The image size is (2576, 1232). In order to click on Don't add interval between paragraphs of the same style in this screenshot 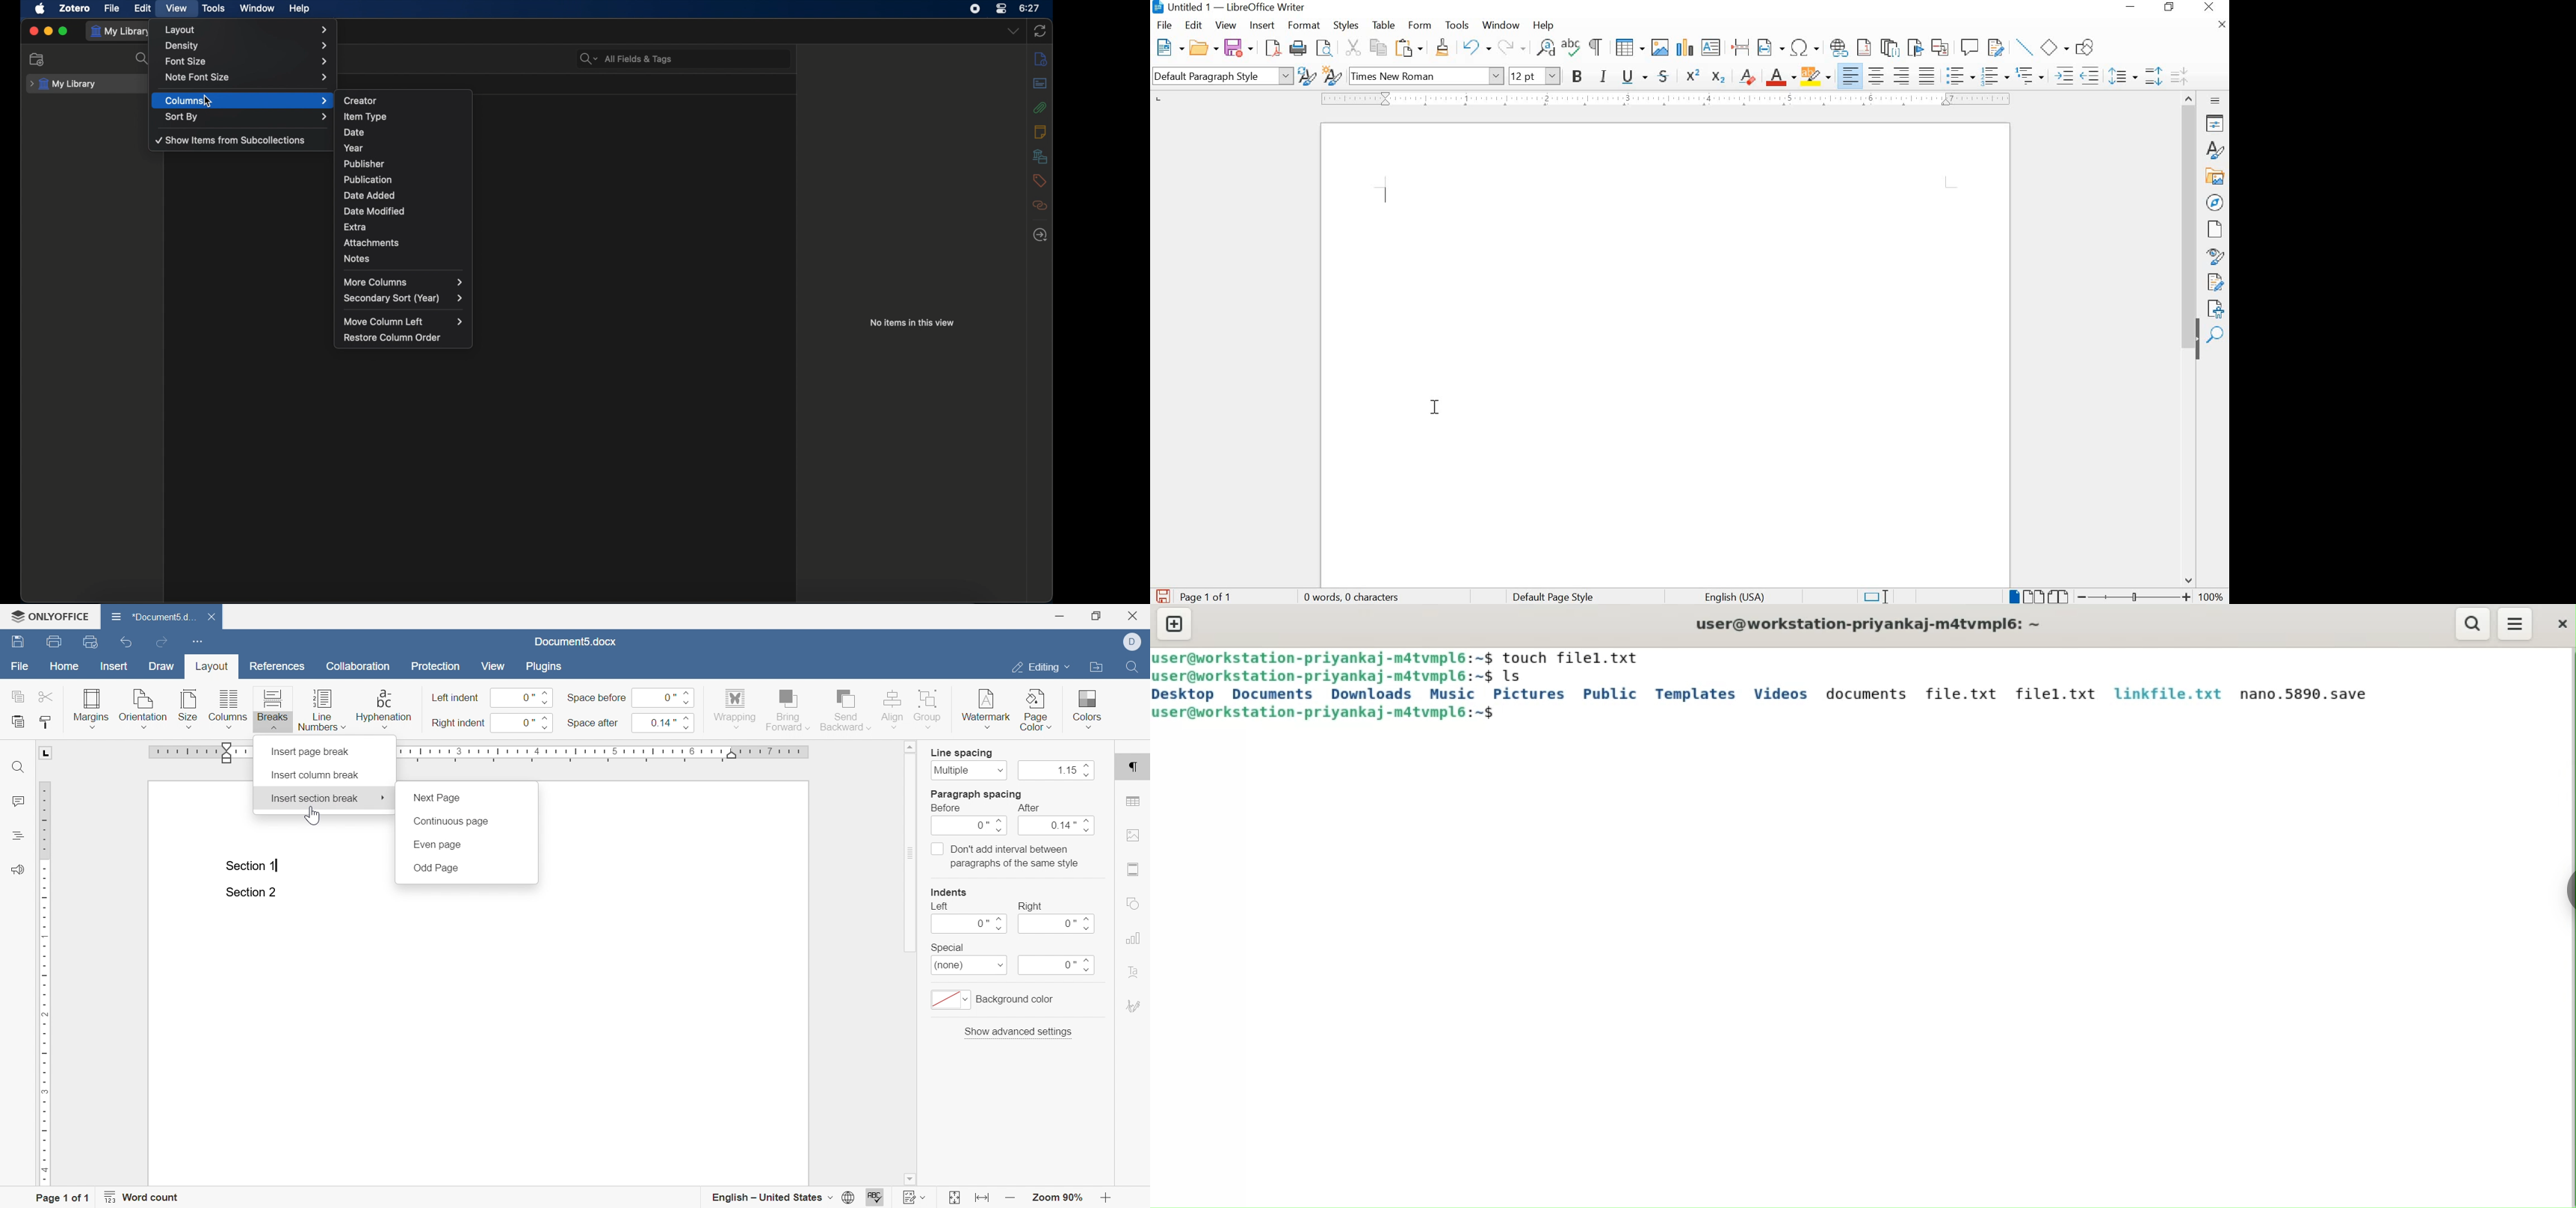, I will do `click(1005, 856)`.